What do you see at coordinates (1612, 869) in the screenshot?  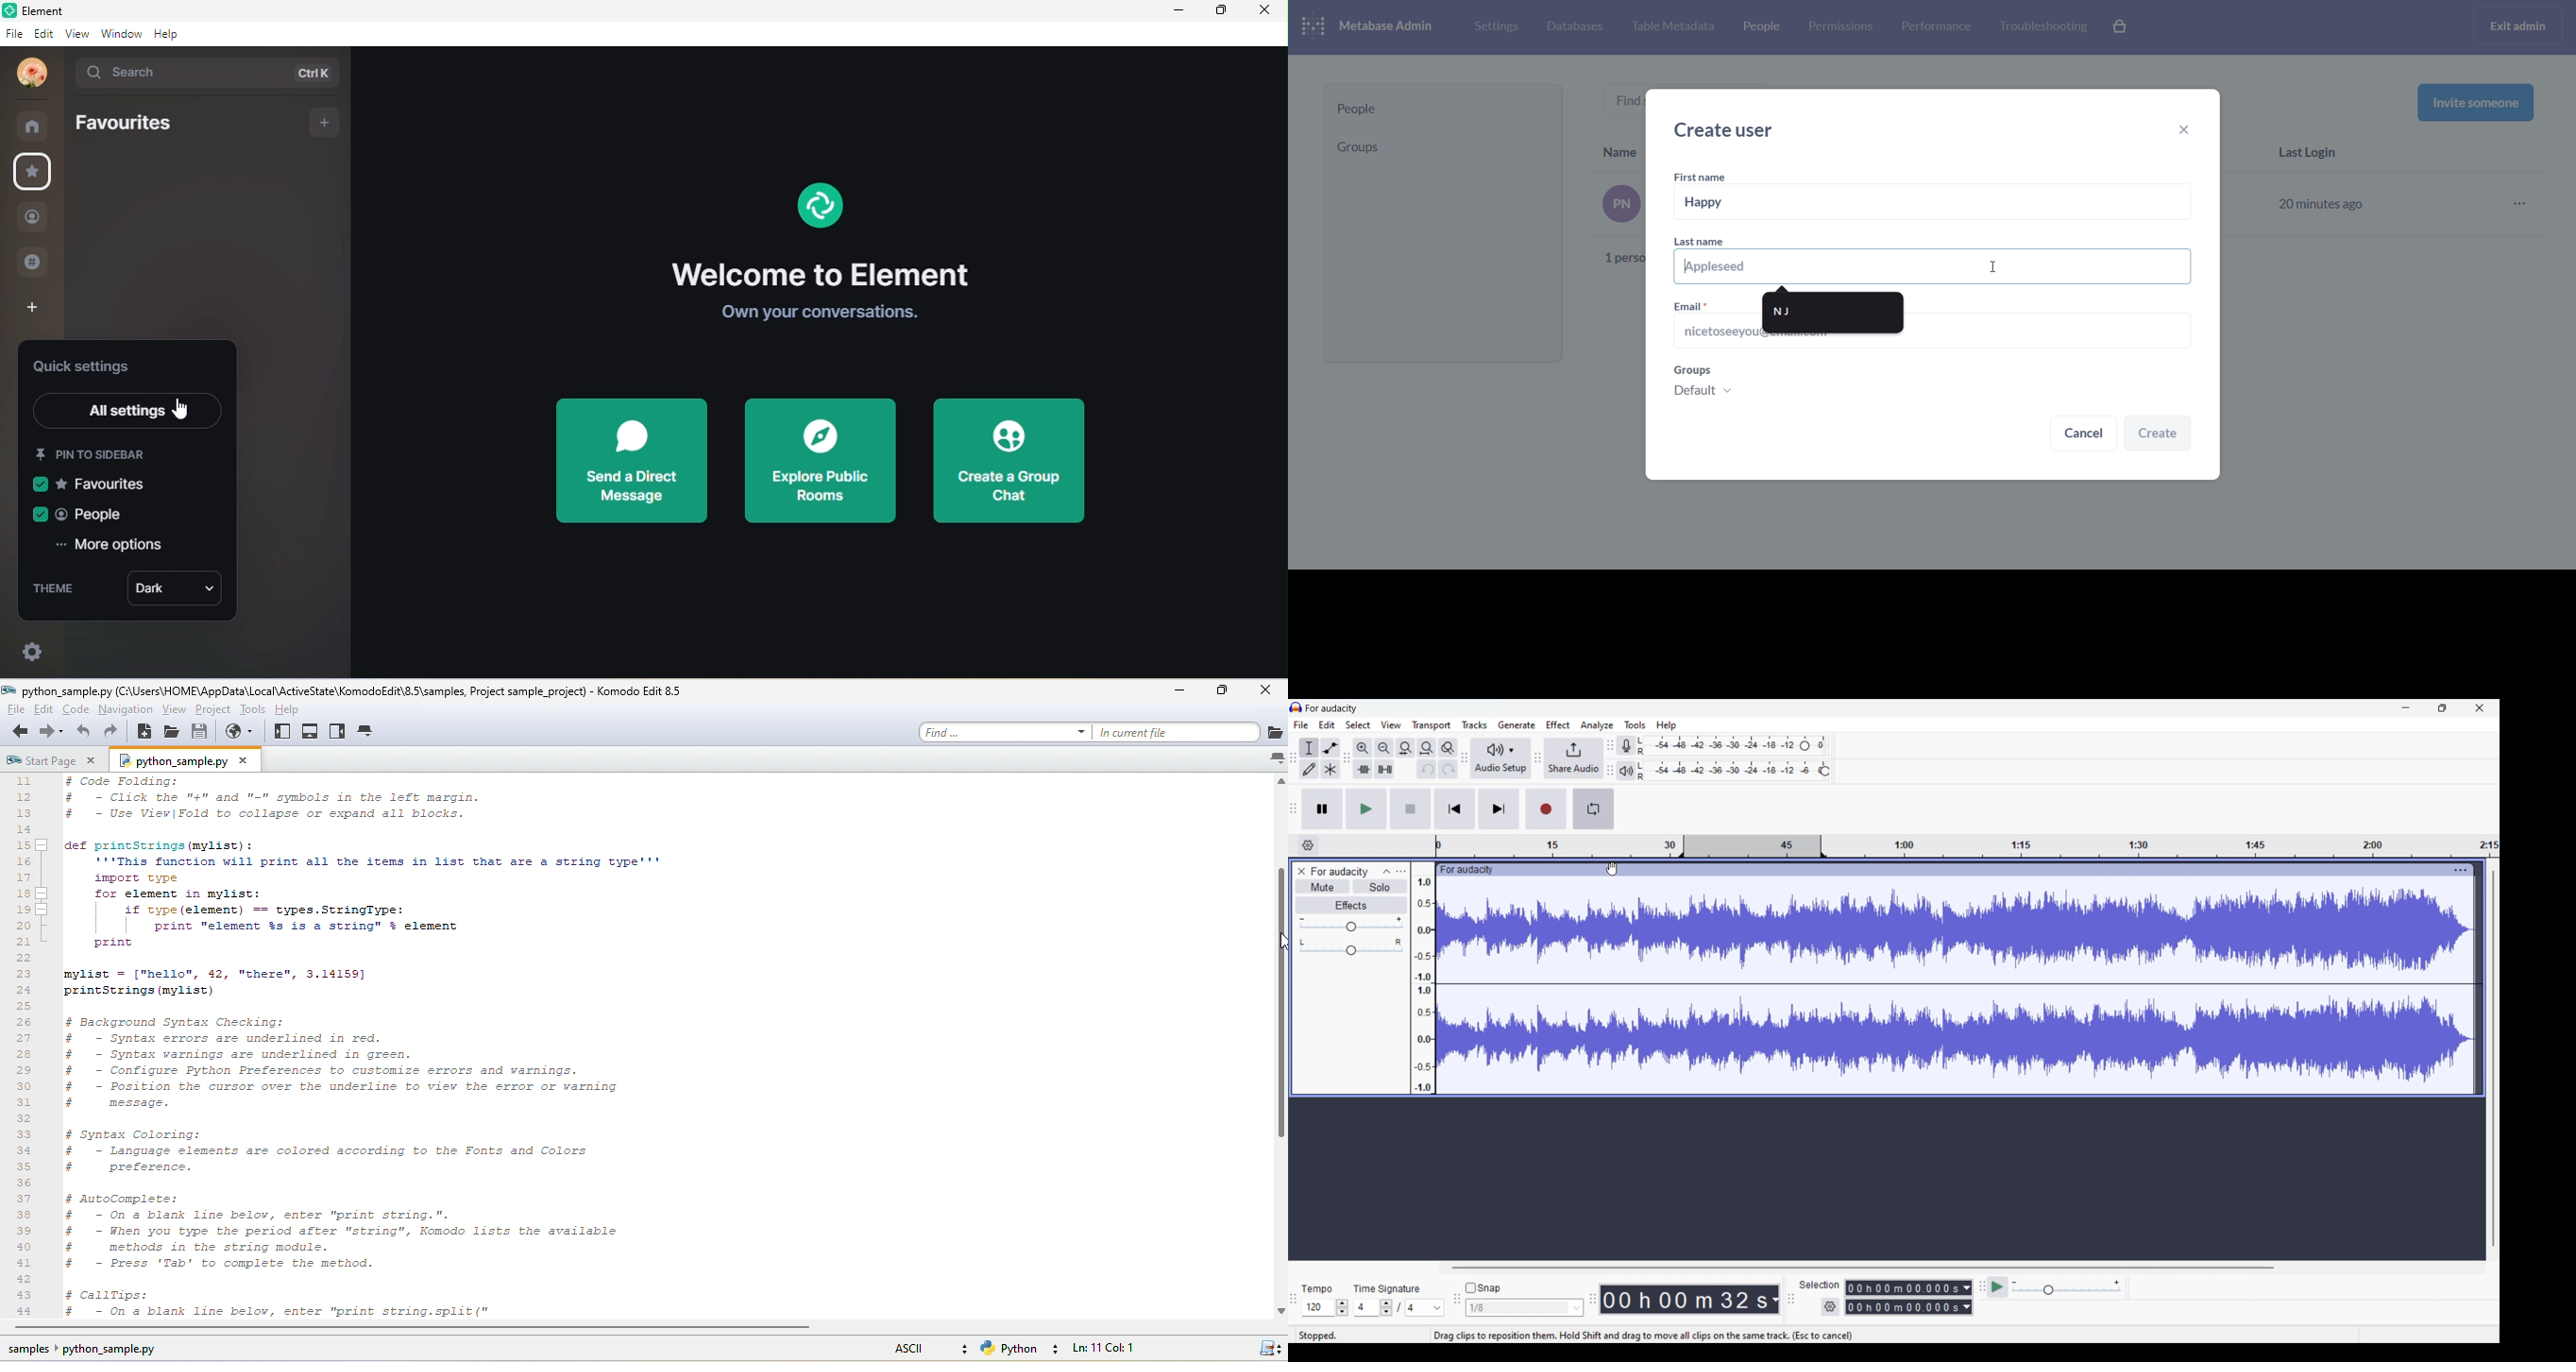 I see `Cursor` at bounding box center [1612, 869].